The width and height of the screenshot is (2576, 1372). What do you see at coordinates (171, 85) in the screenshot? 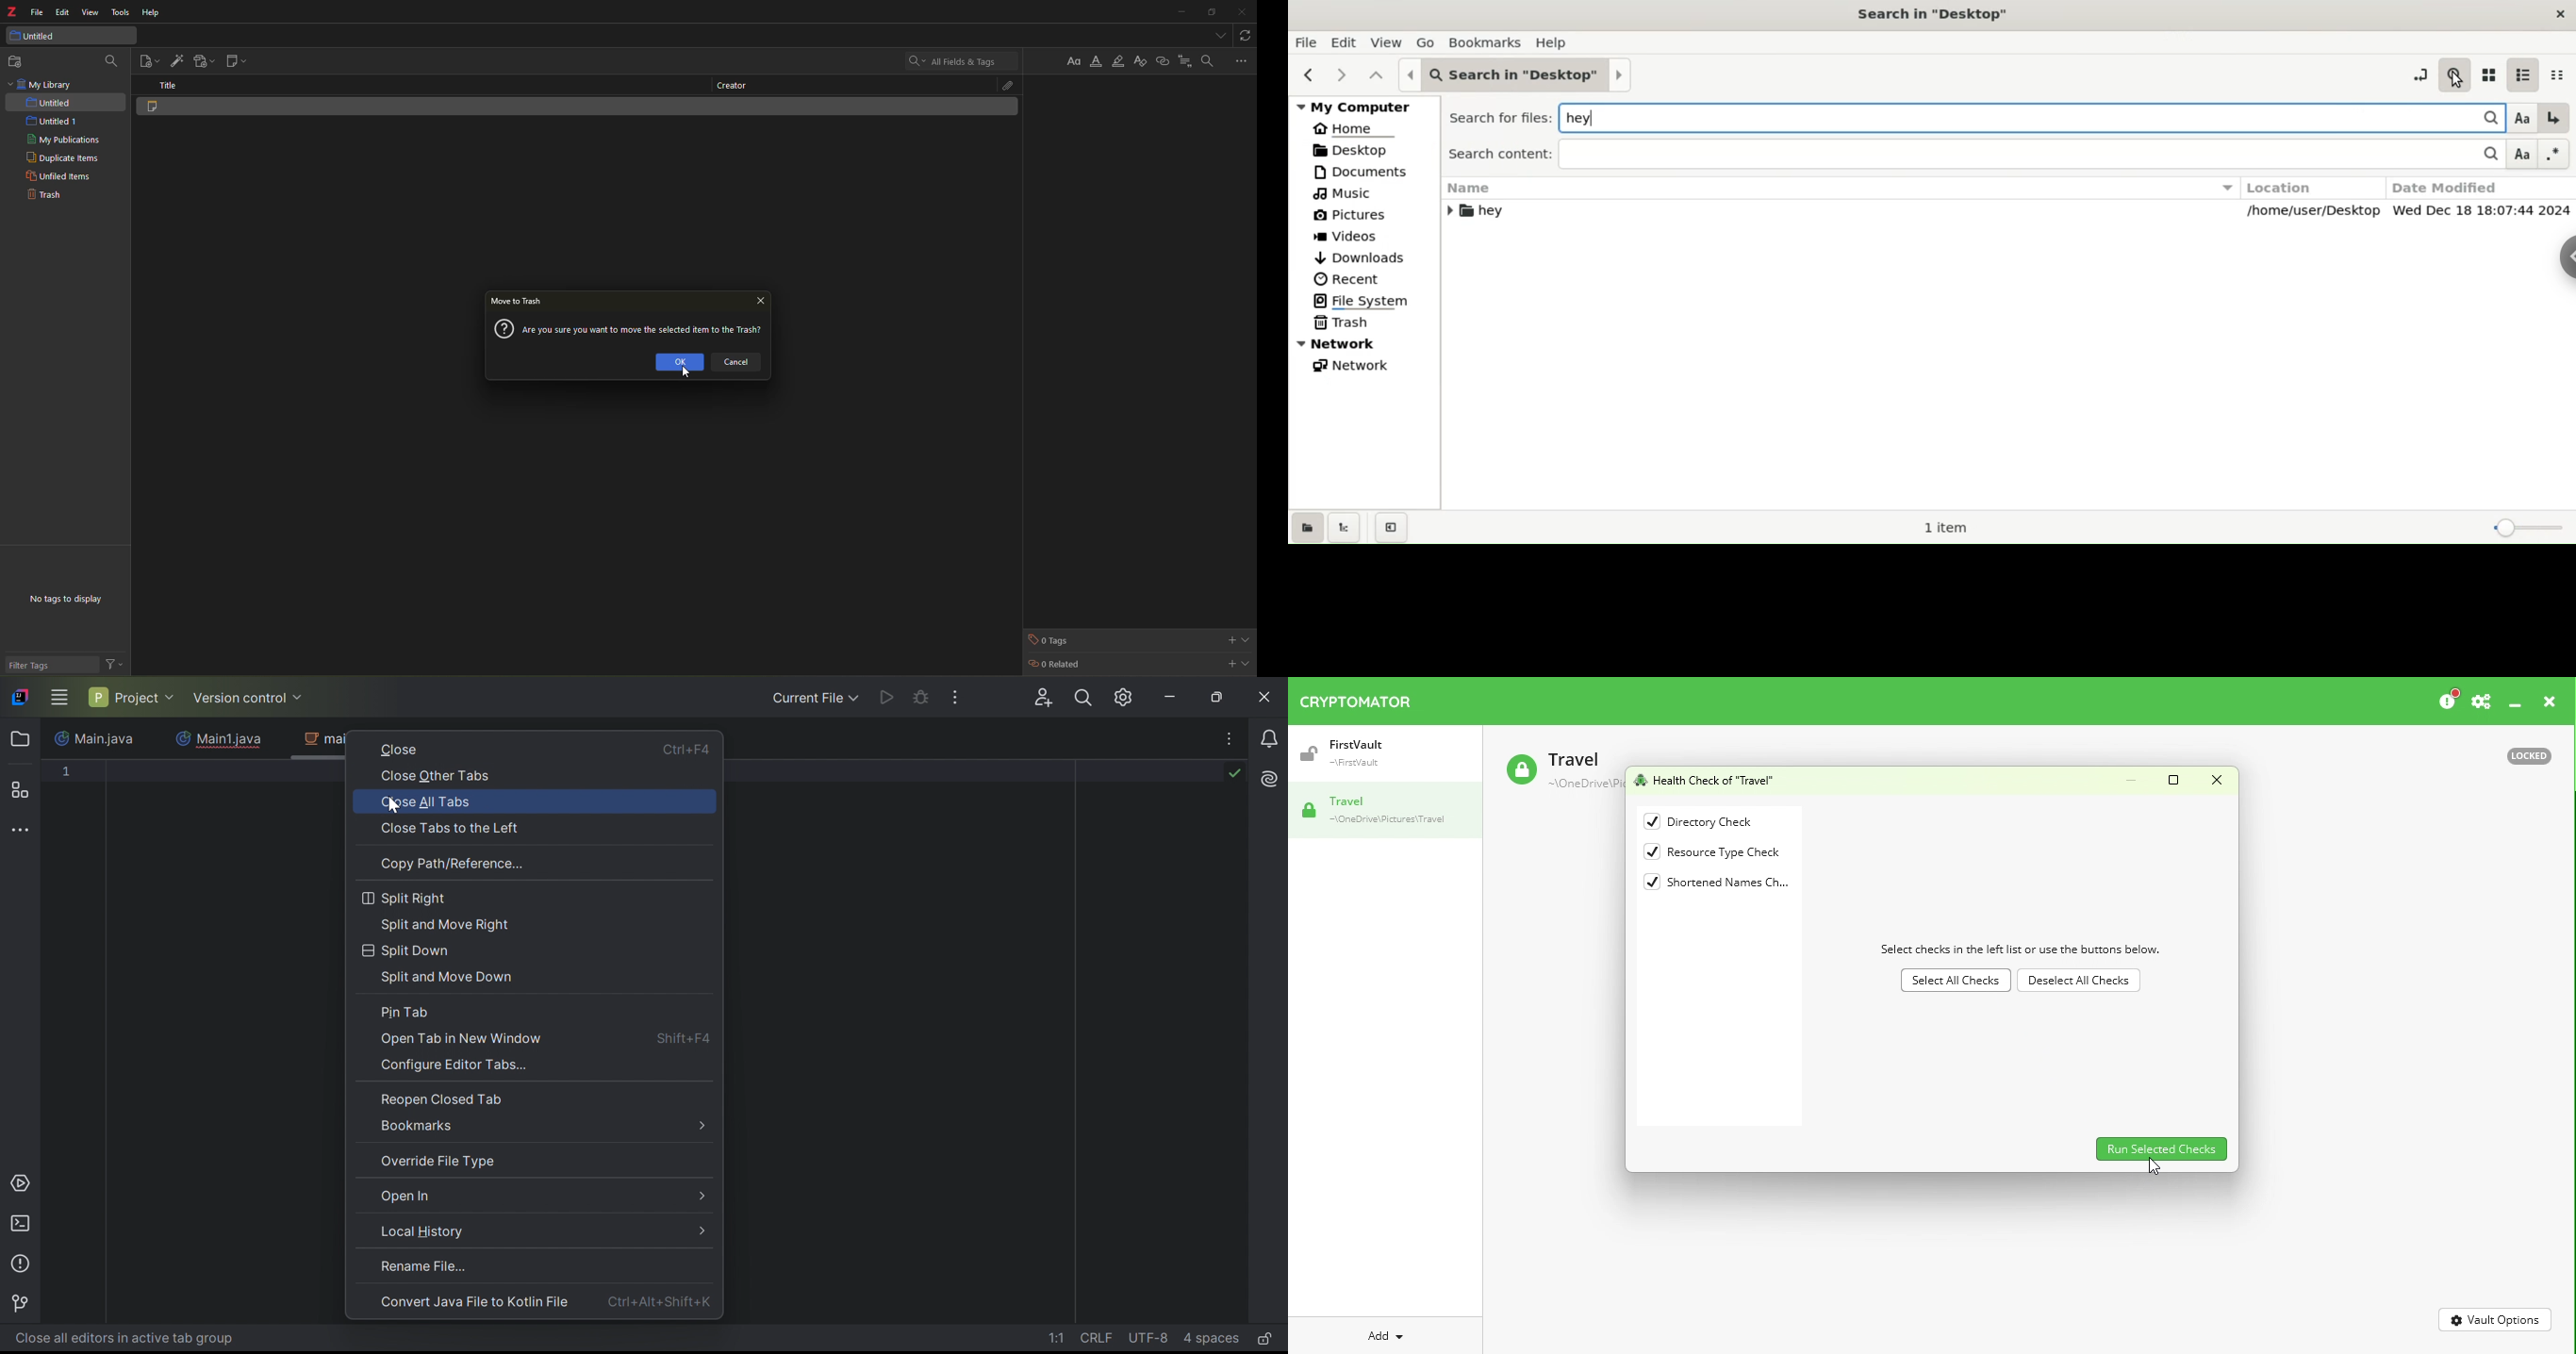
I see `title` at bounding box center [171, 85].